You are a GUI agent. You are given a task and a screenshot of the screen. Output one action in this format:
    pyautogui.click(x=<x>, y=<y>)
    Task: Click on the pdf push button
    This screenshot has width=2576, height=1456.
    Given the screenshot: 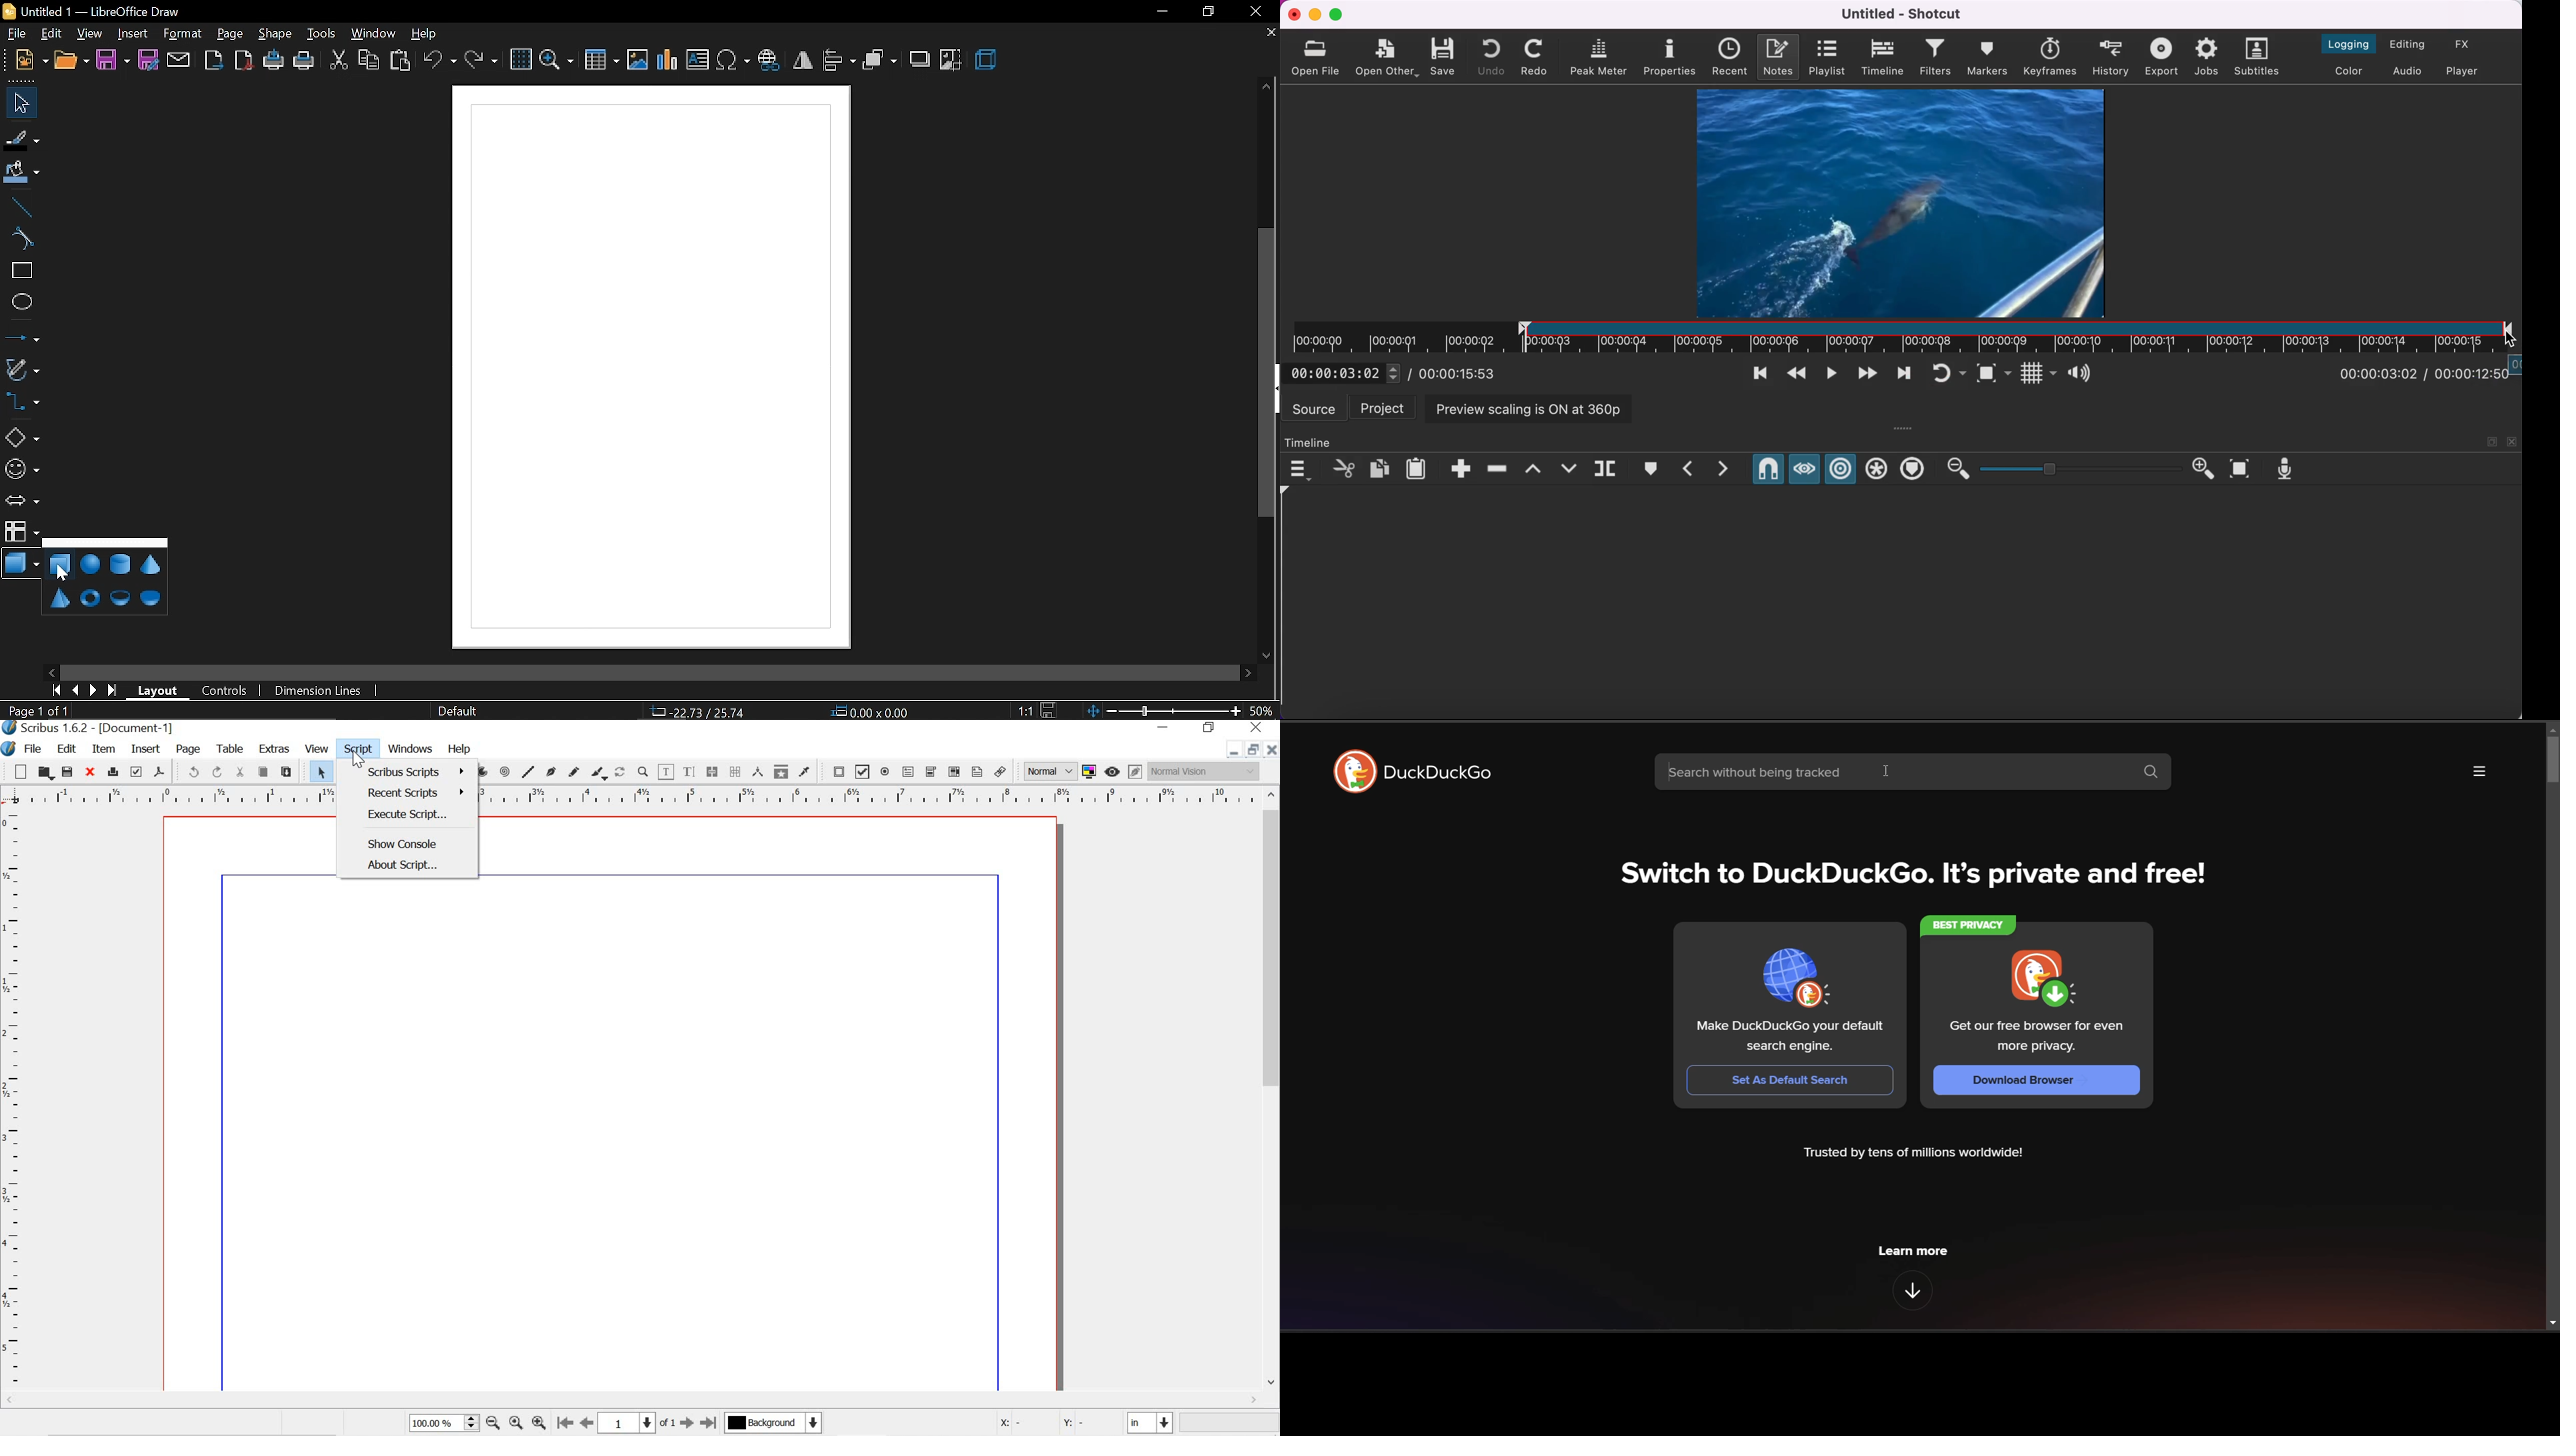 What is the action you would take?
    pyautogui.click(x=835, y=771)
    